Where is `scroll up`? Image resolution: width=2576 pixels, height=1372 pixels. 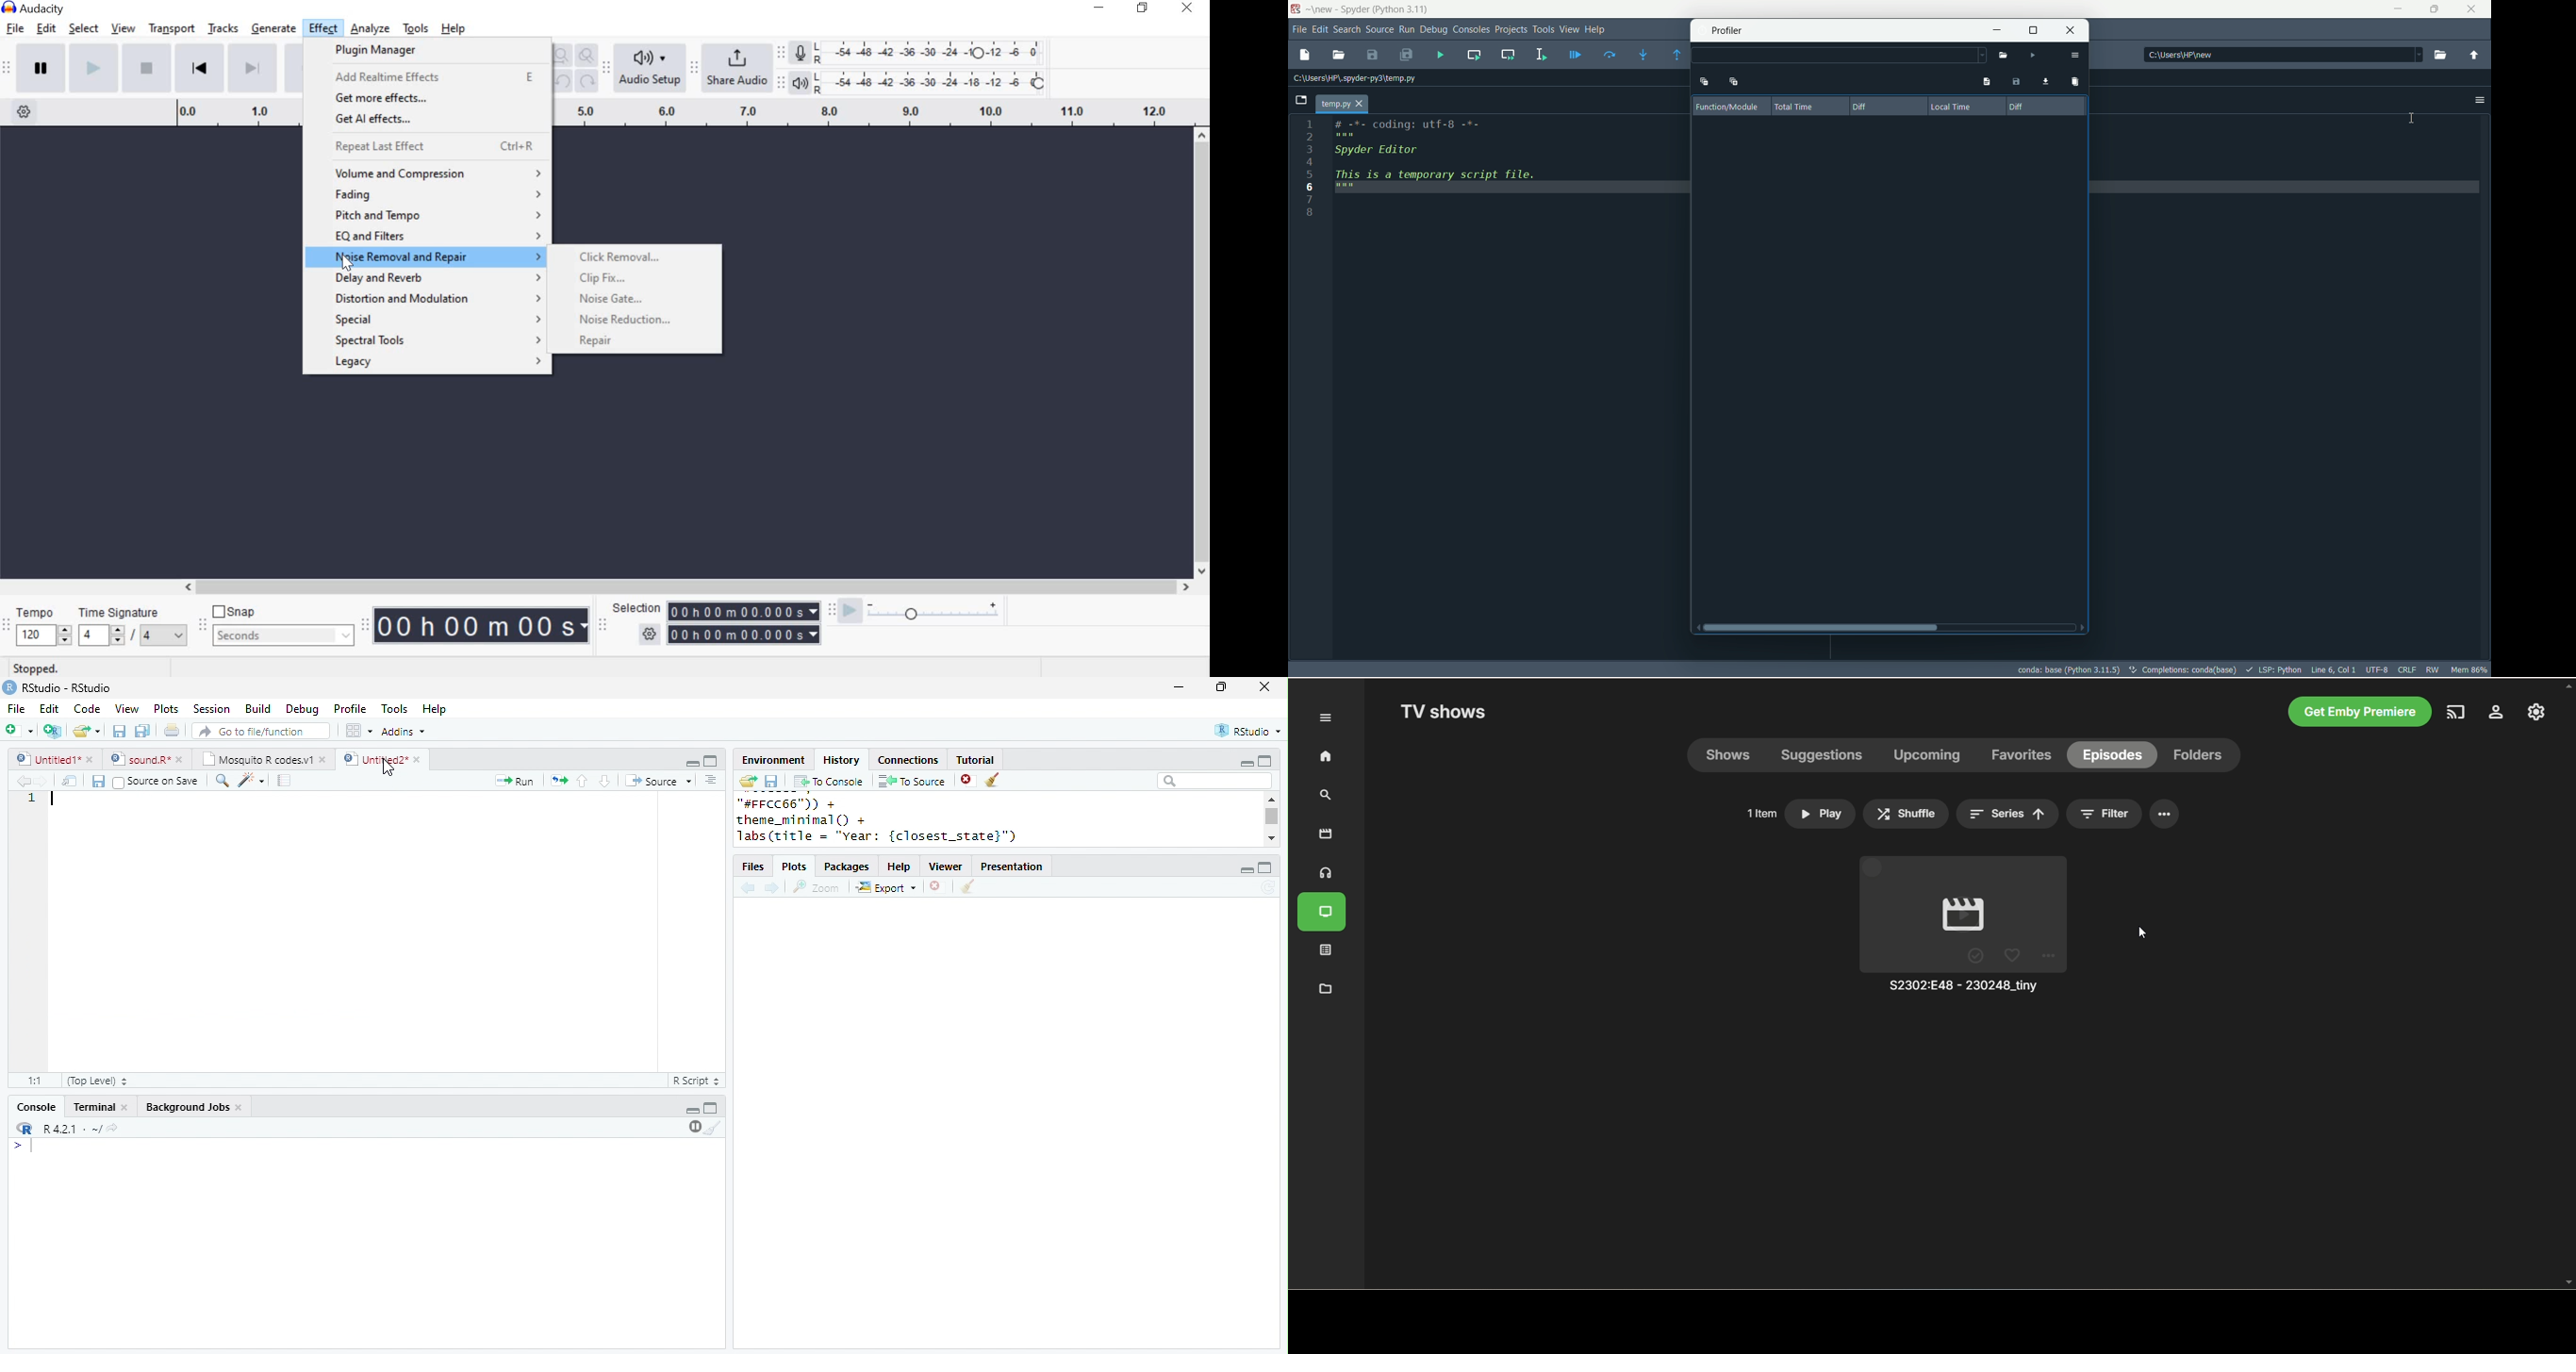
scroll up is located at coordinates (1270, 799).